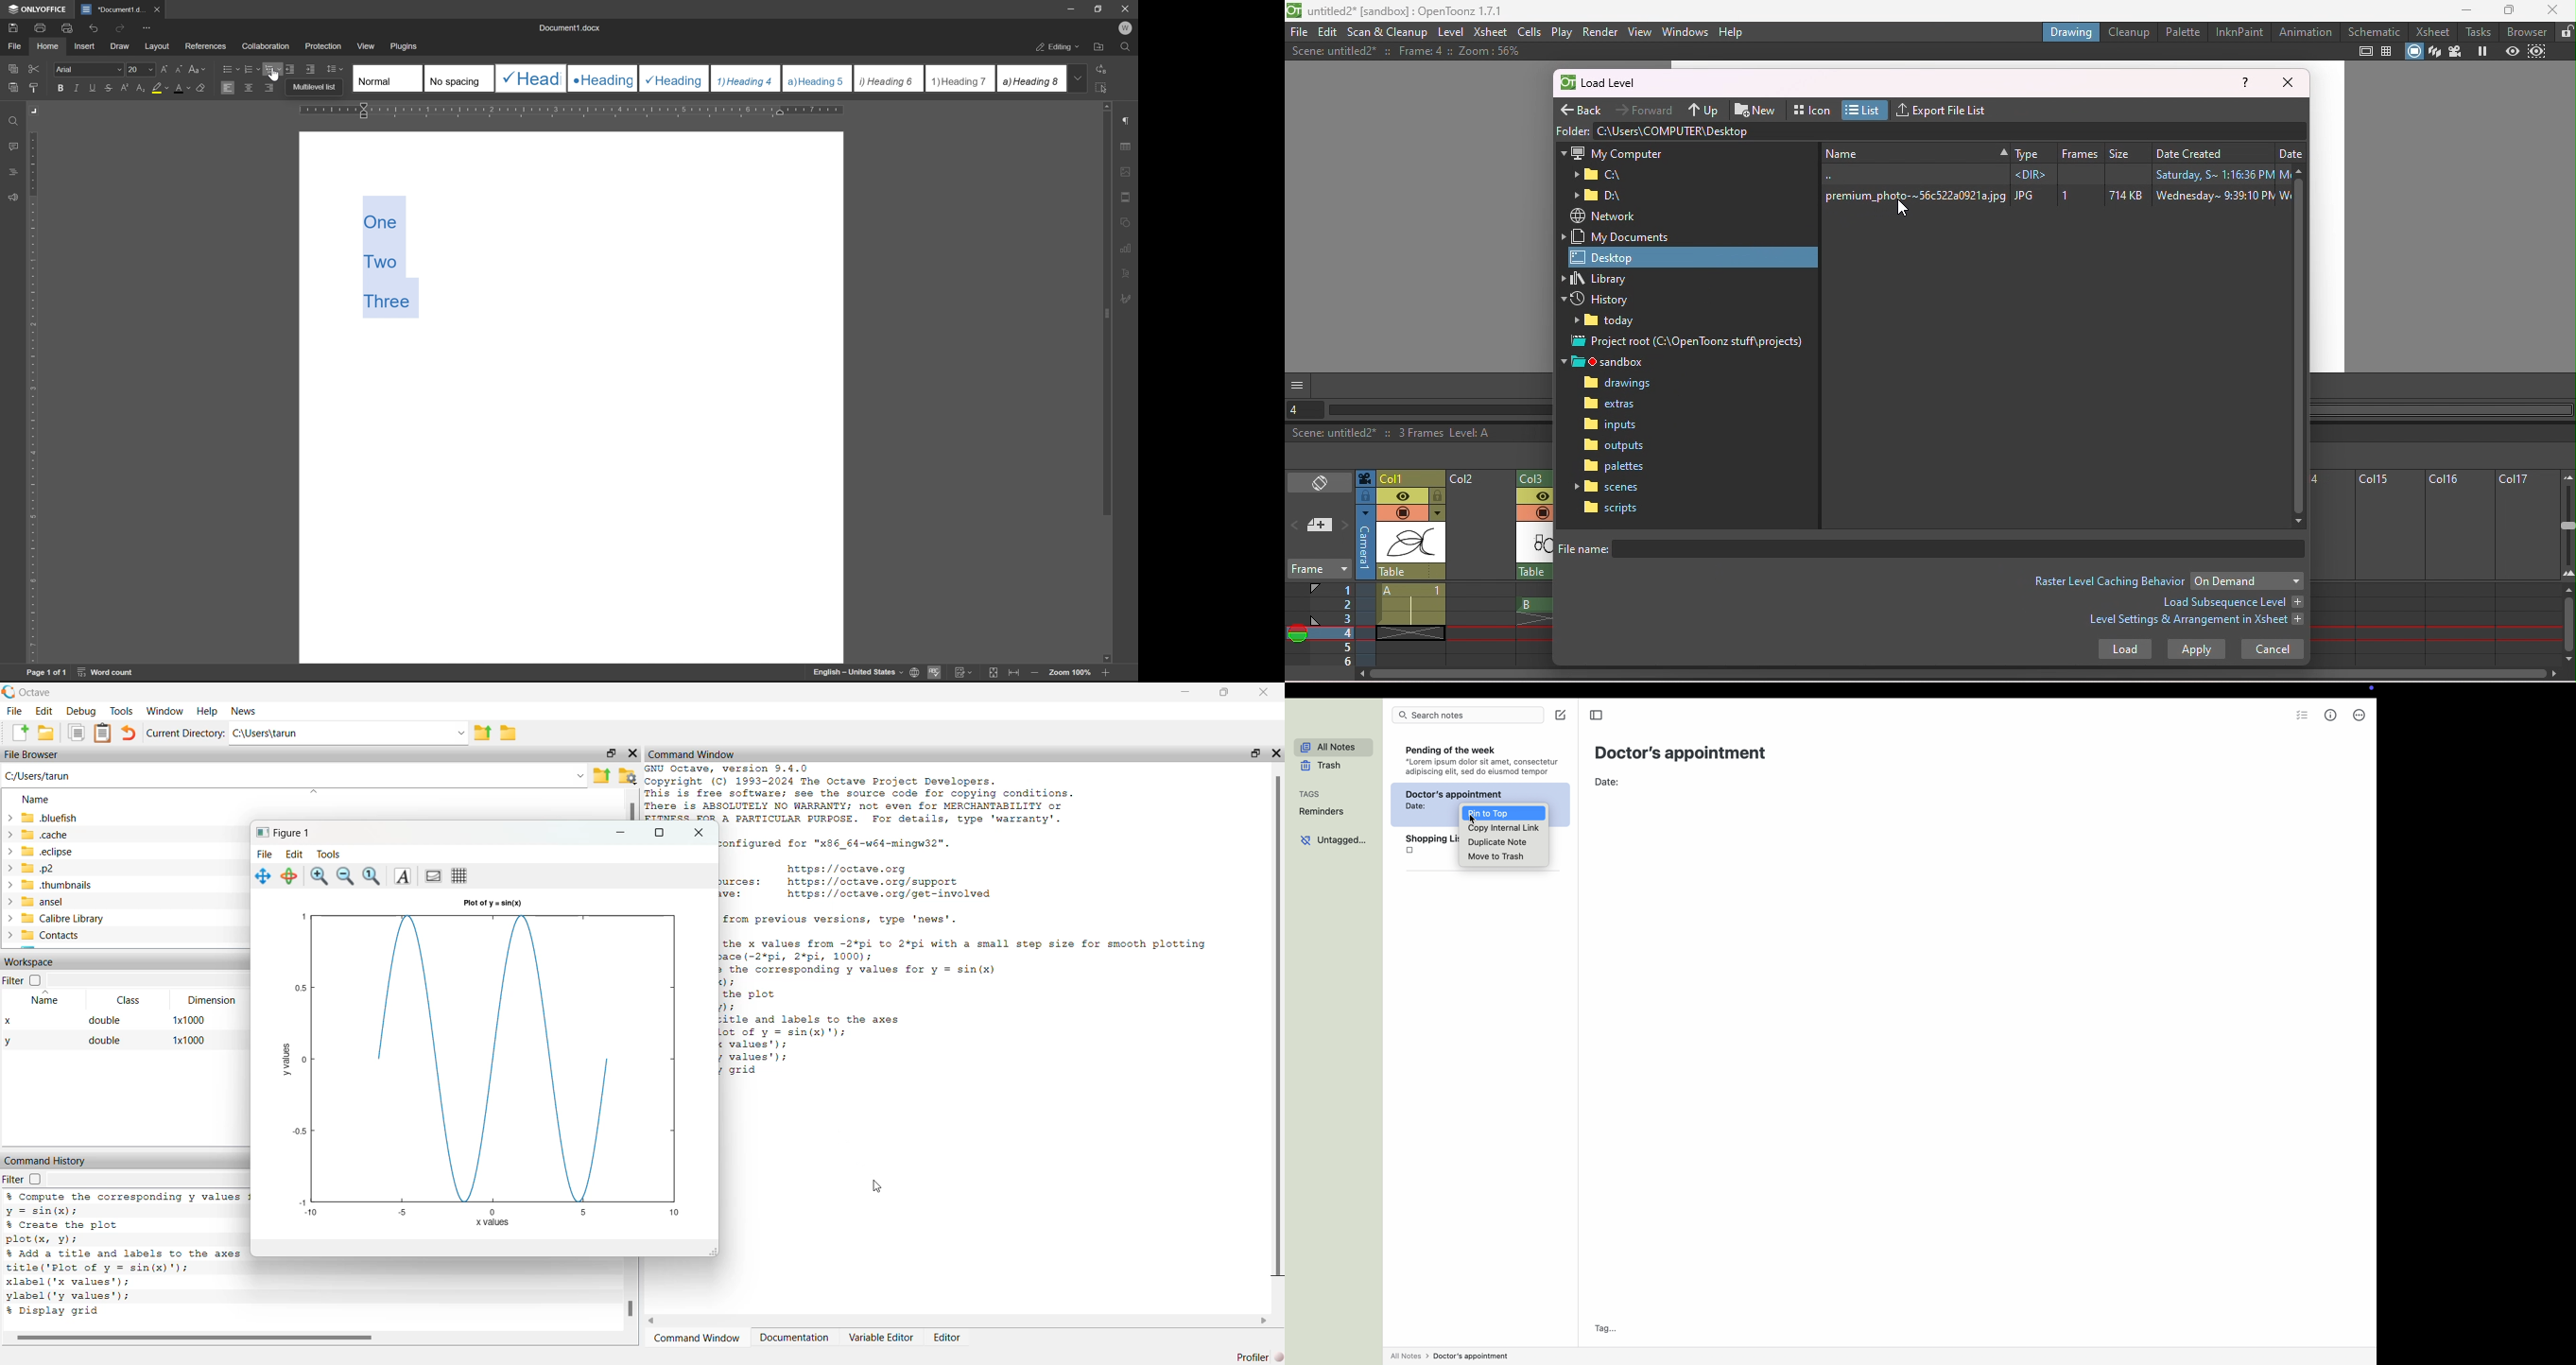 The image size is (2576, 1372). I want to click on appointment, so click(1512, 795).